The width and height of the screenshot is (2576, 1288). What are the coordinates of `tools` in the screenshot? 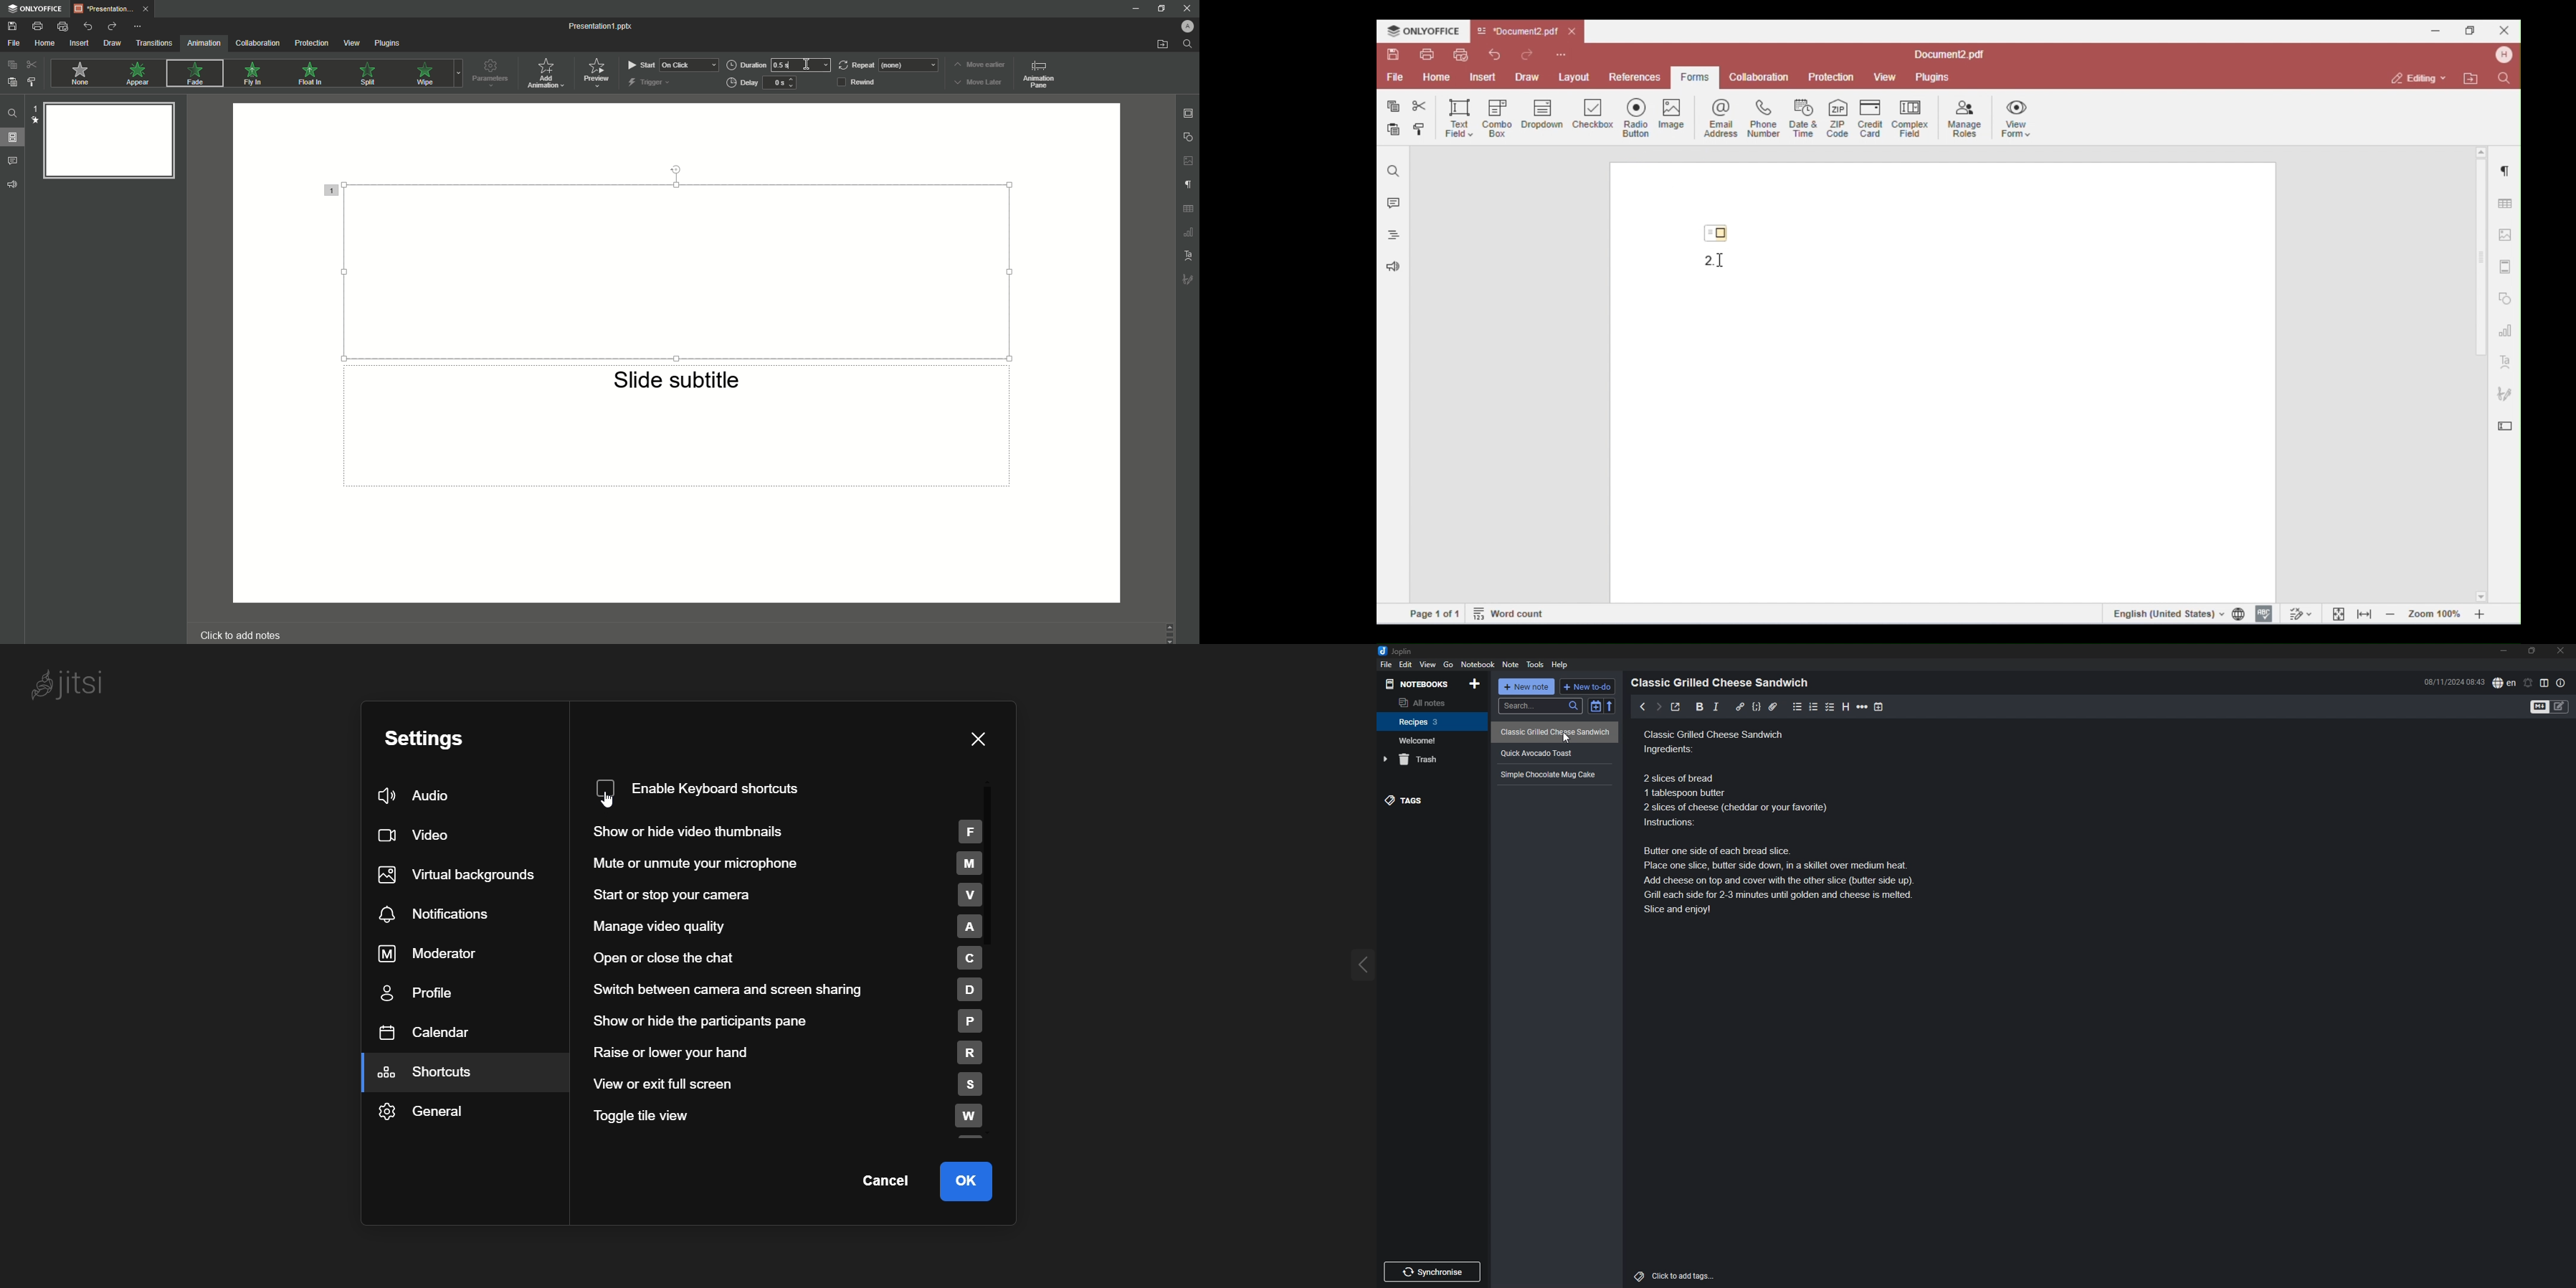 It's located at (1535, 664).